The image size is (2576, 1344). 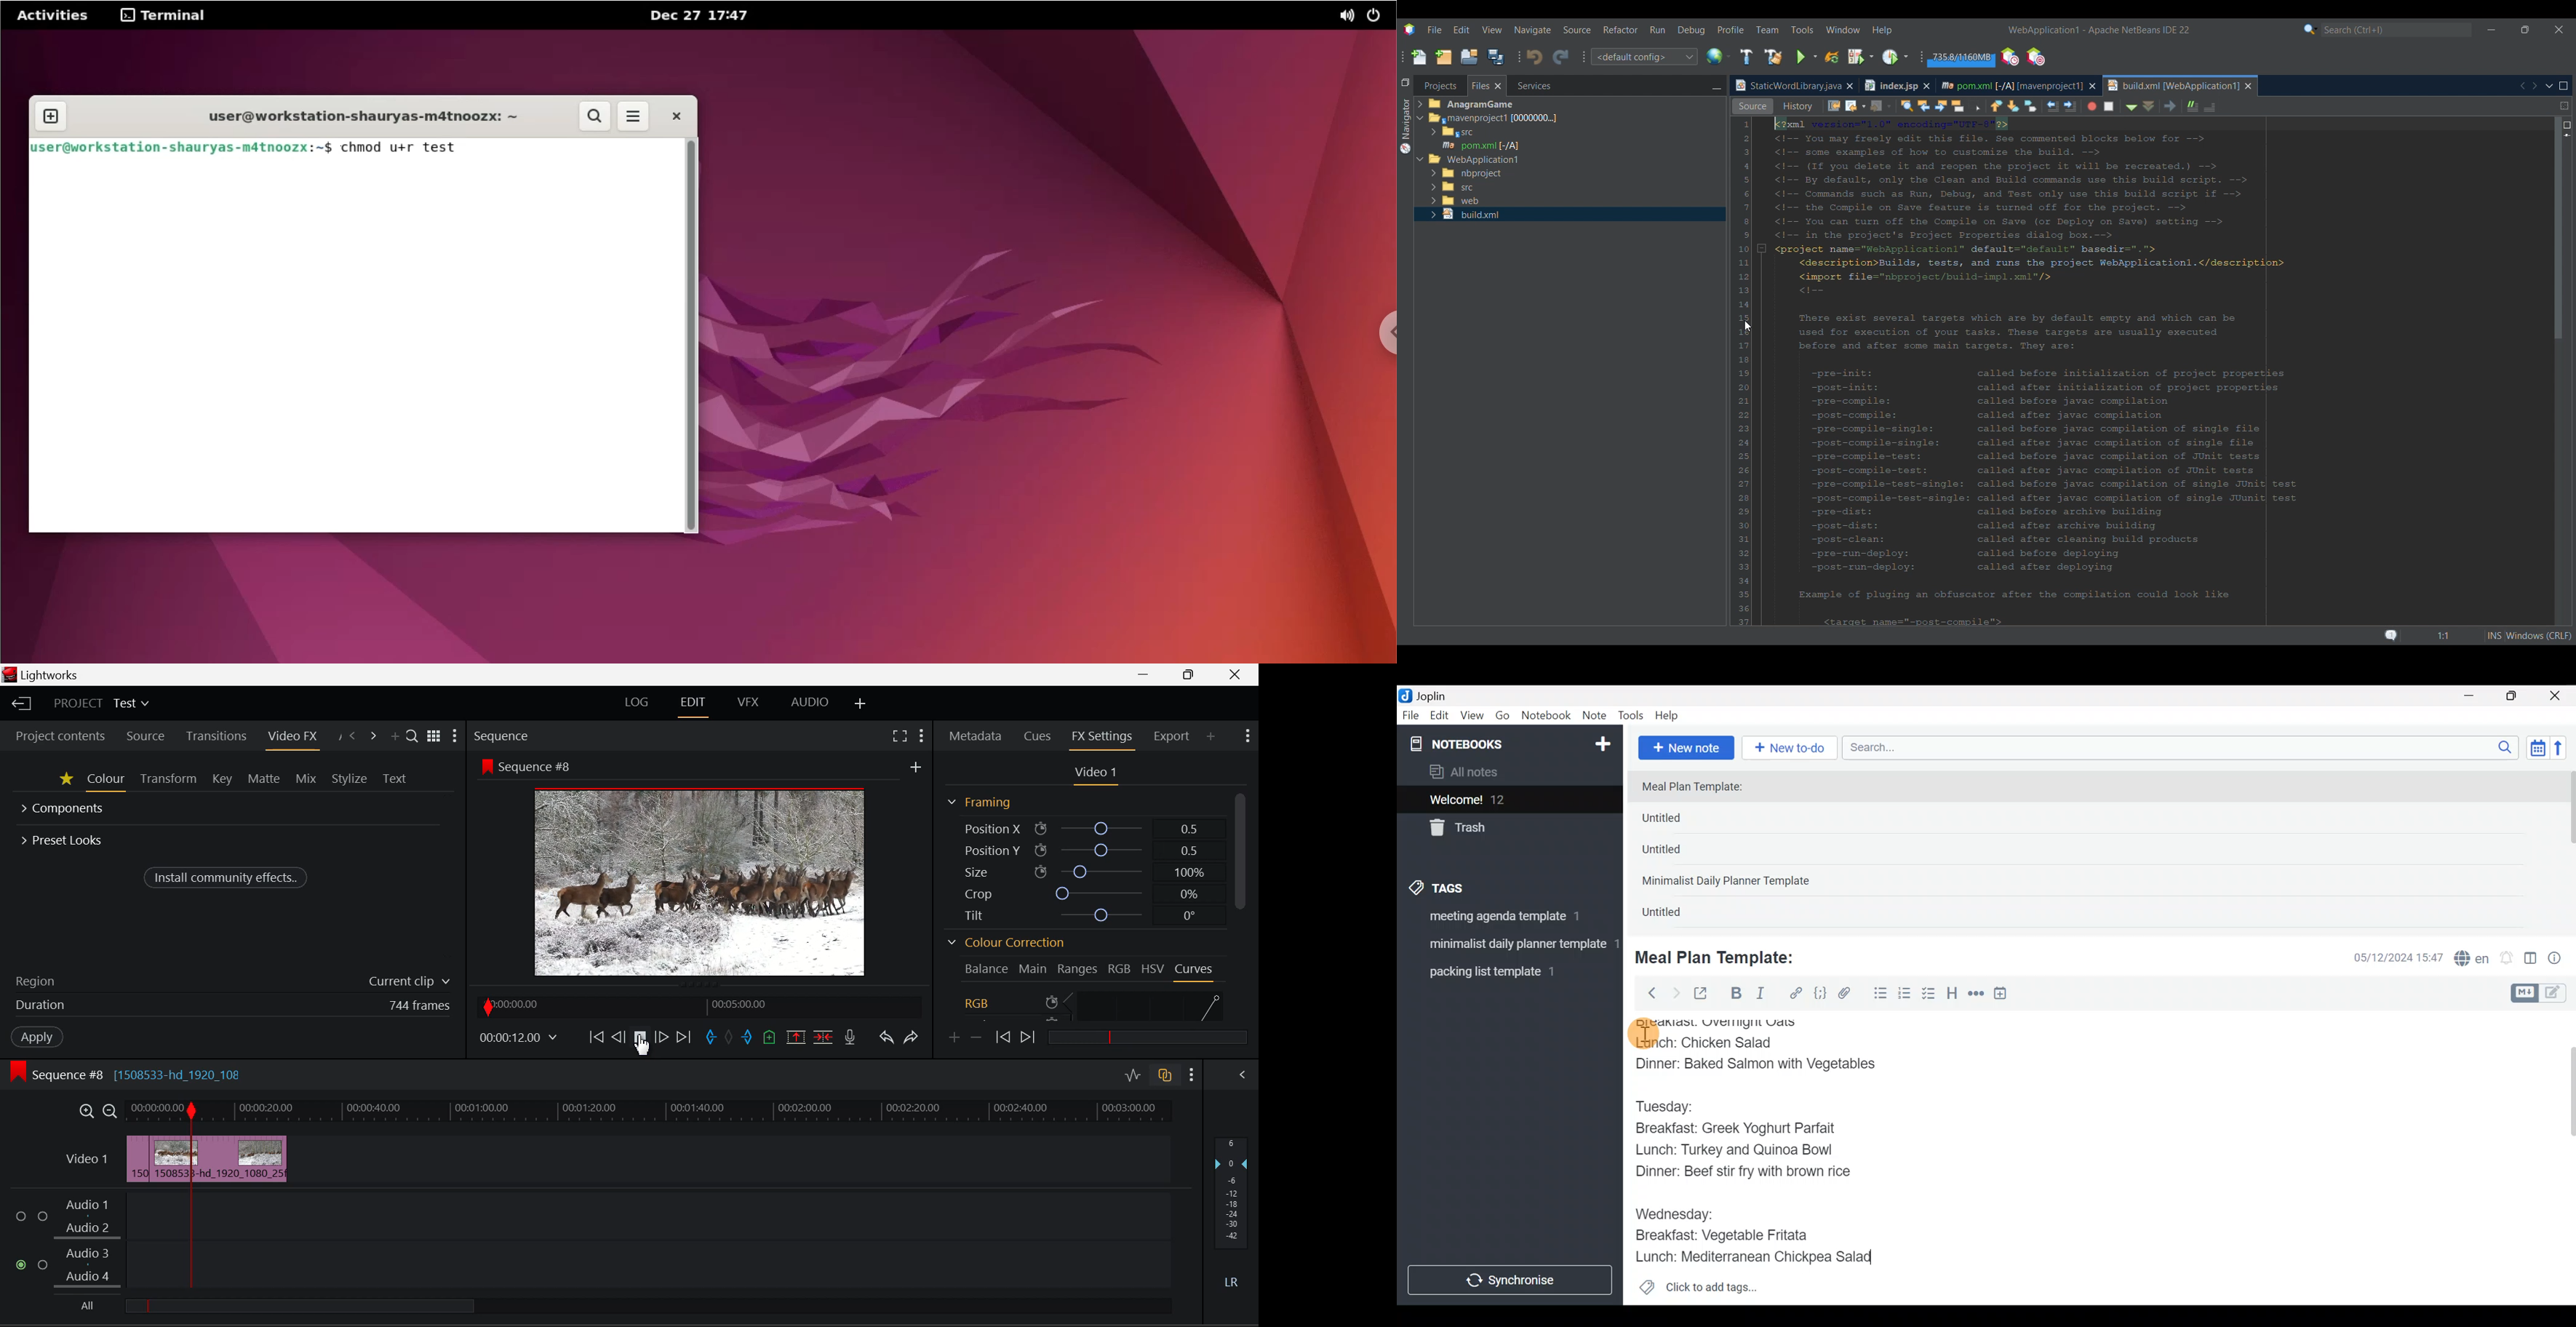 I want to click on Tag 3, so click(x=1505, y=971).